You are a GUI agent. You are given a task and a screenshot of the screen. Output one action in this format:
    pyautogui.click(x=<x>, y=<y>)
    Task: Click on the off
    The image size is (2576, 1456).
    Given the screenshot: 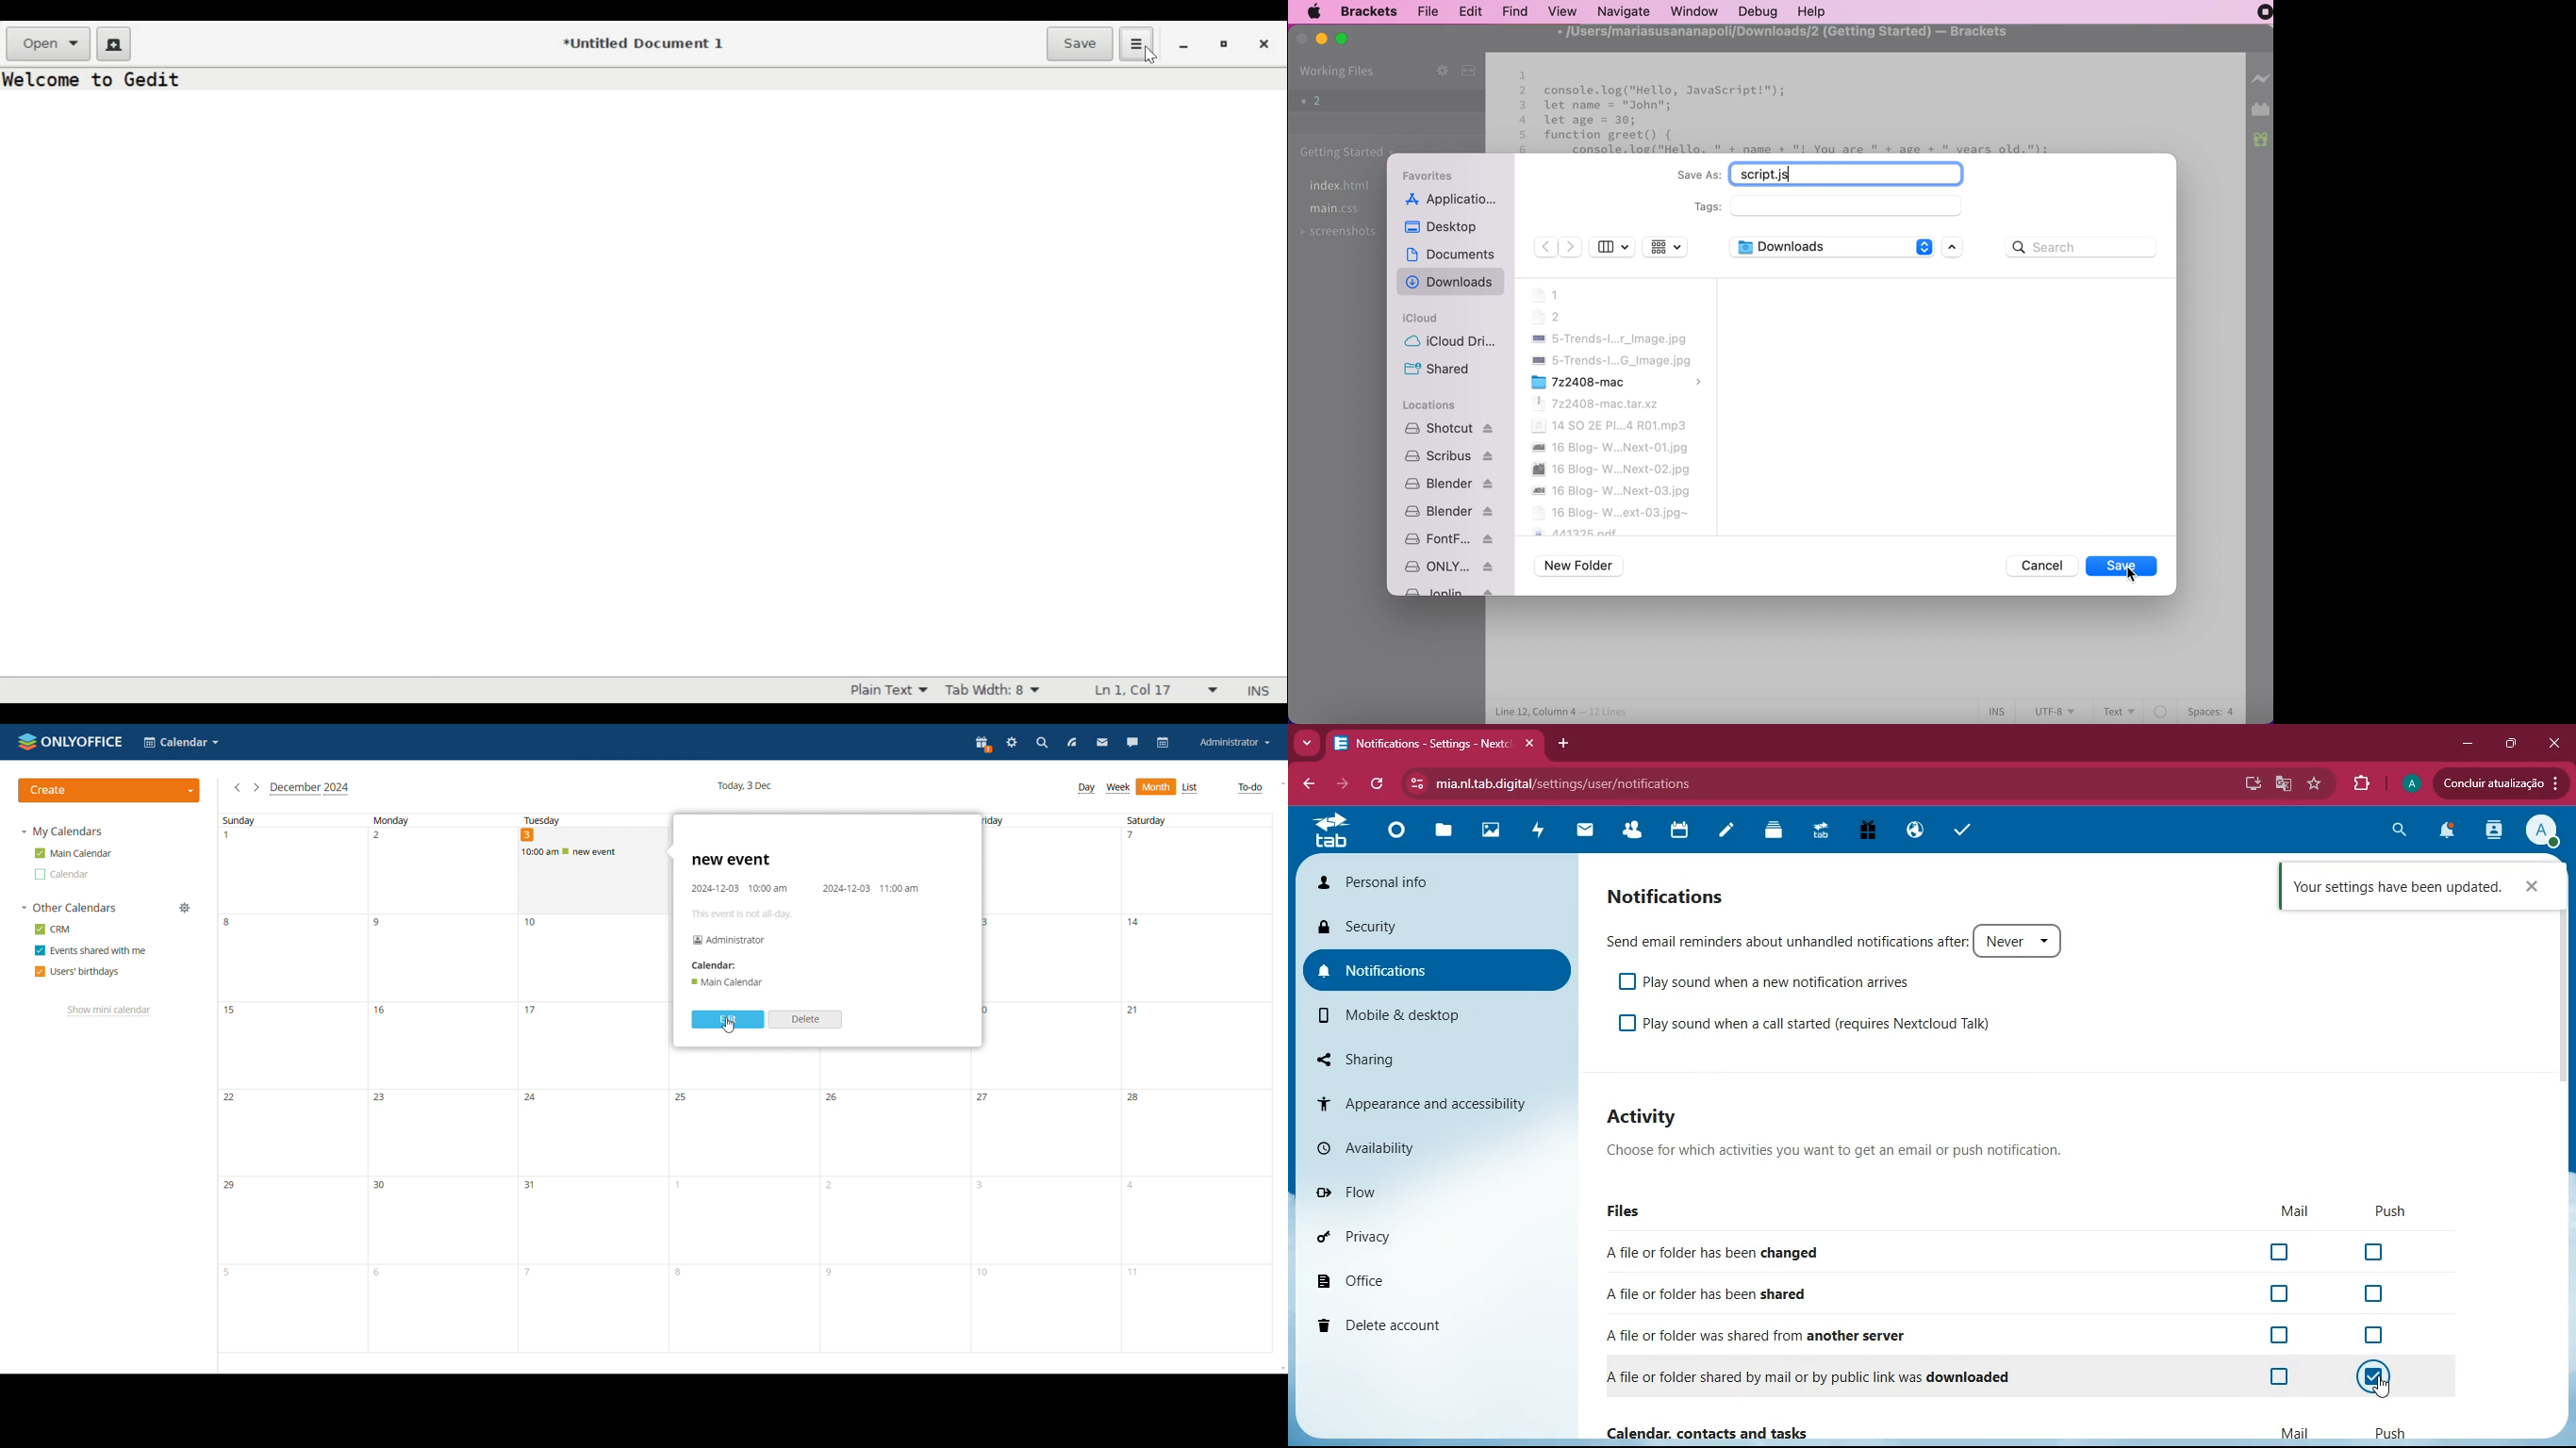 What is the action you would take?
    pyautogui.click(x=2371, y=1251)
    